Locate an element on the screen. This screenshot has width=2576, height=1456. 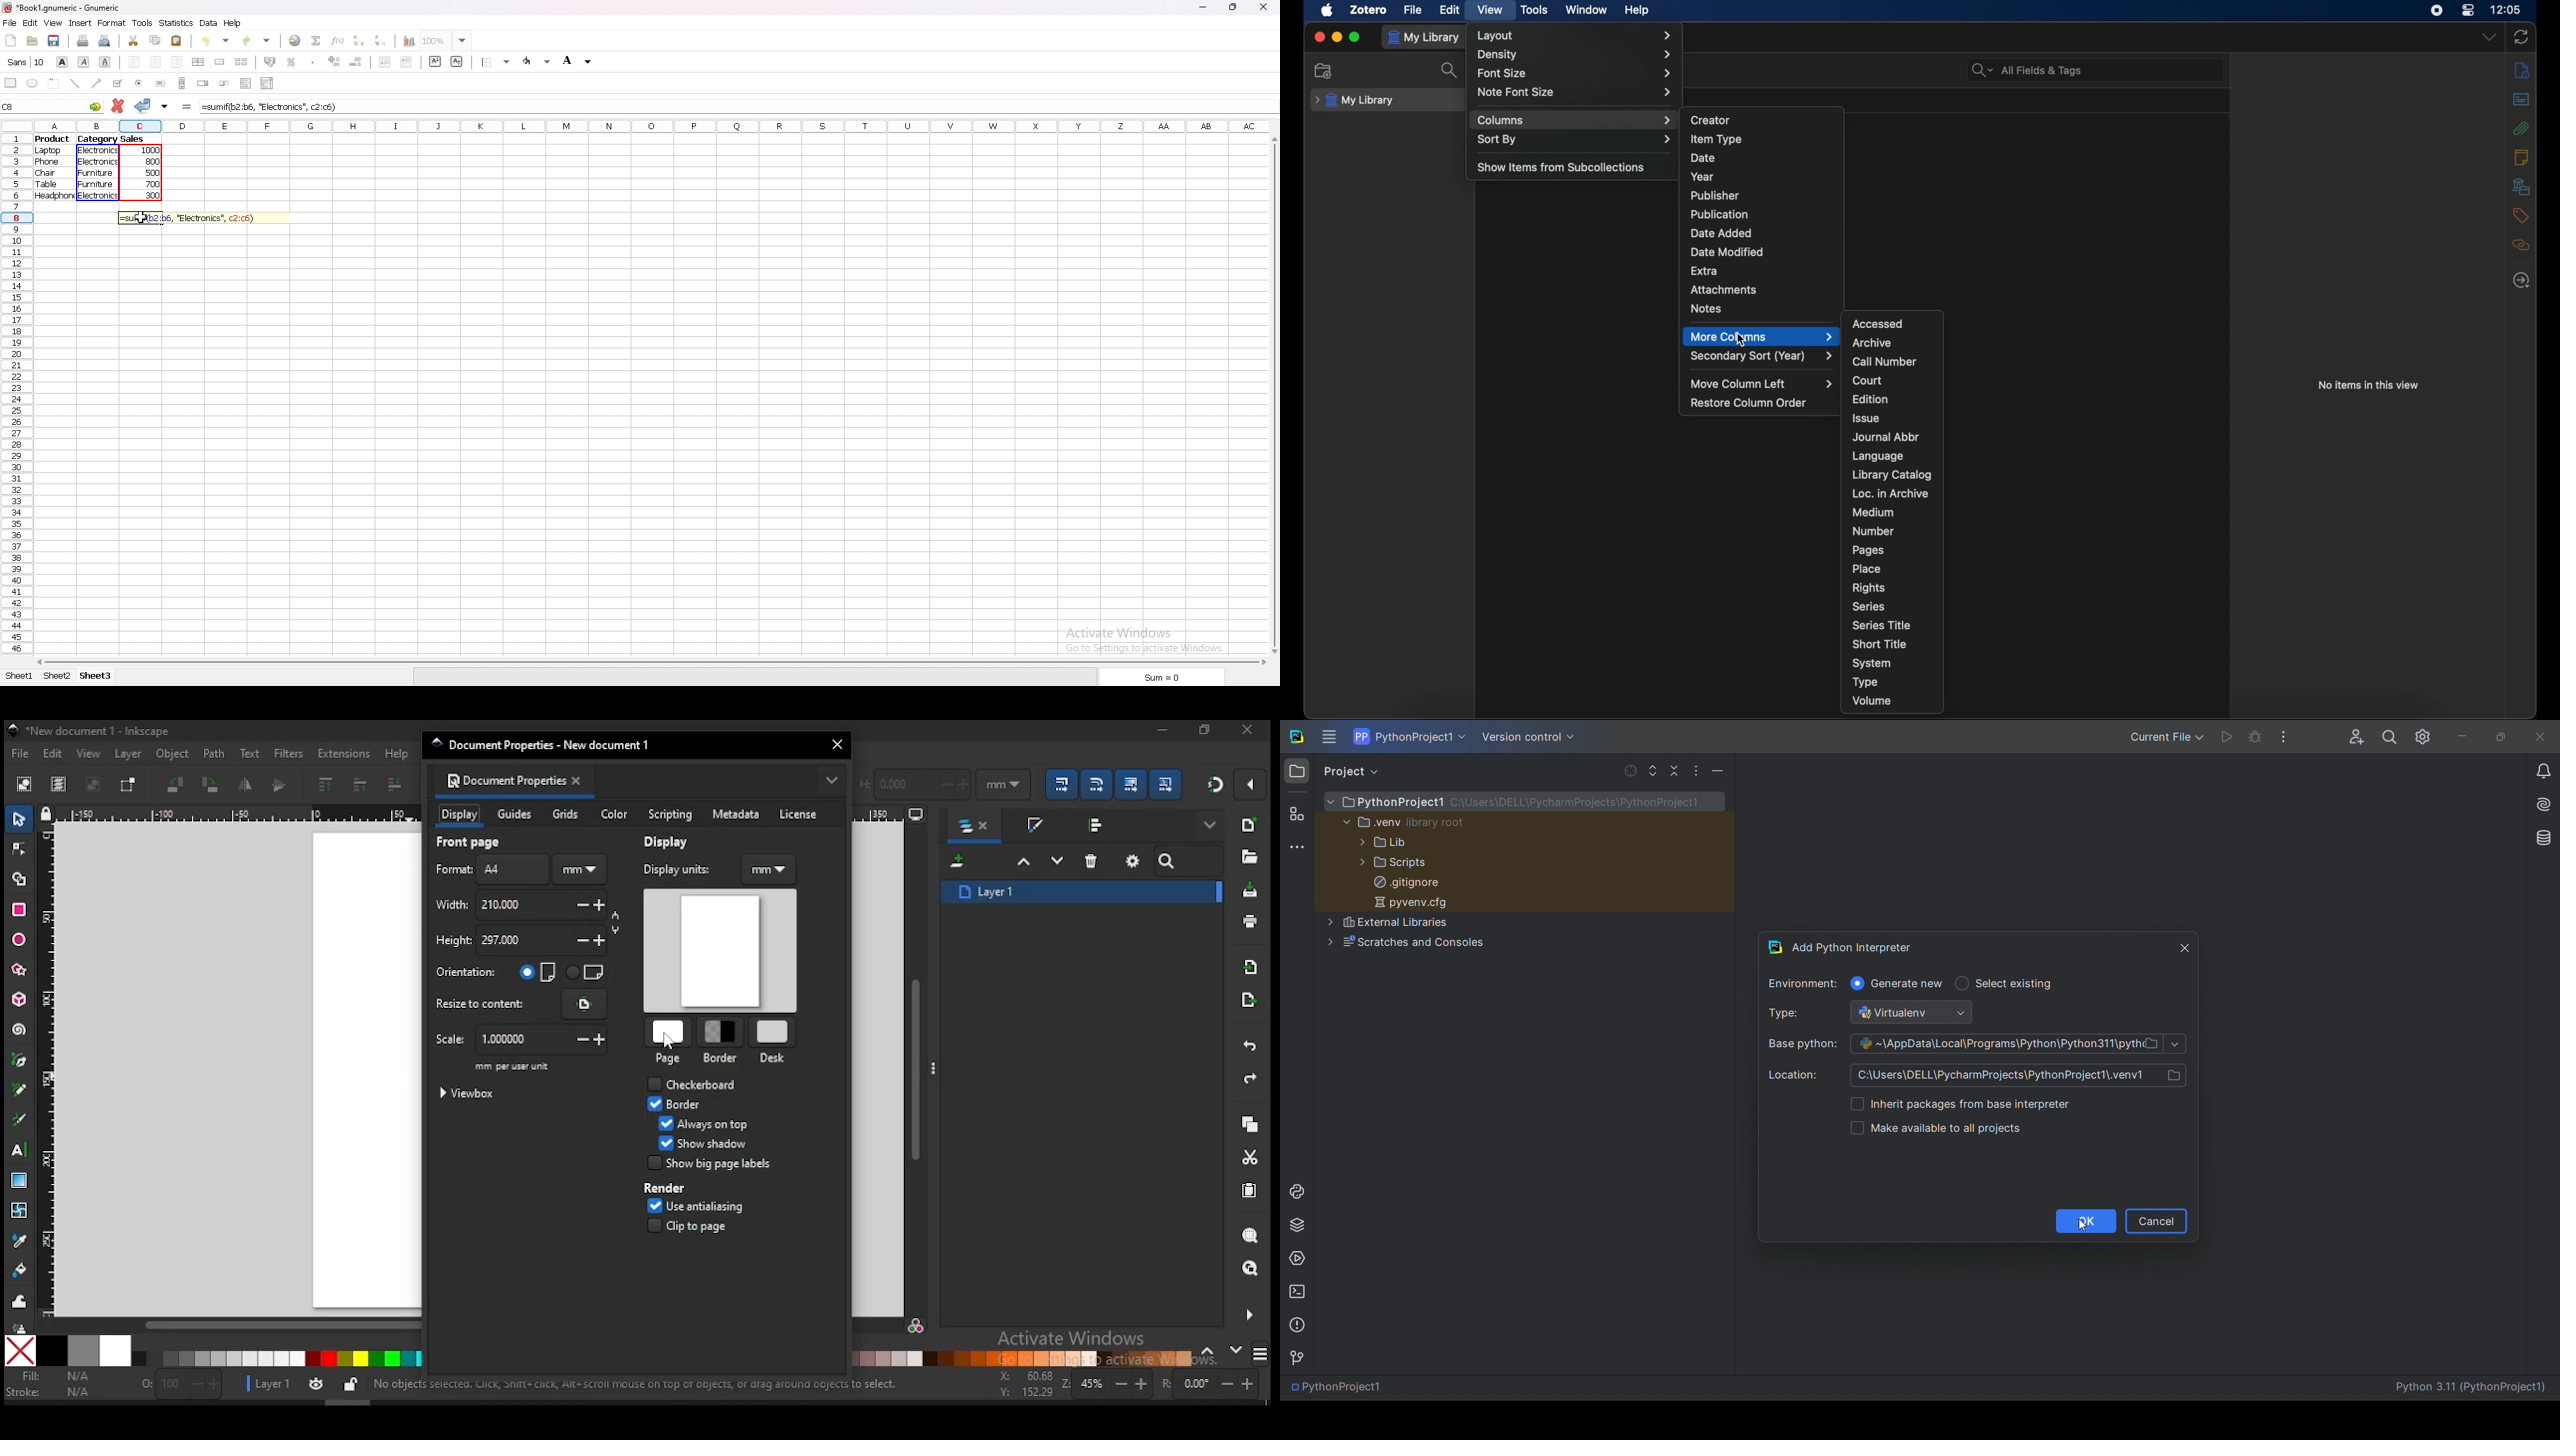
more settings is located at coordinates (1247, 1315).